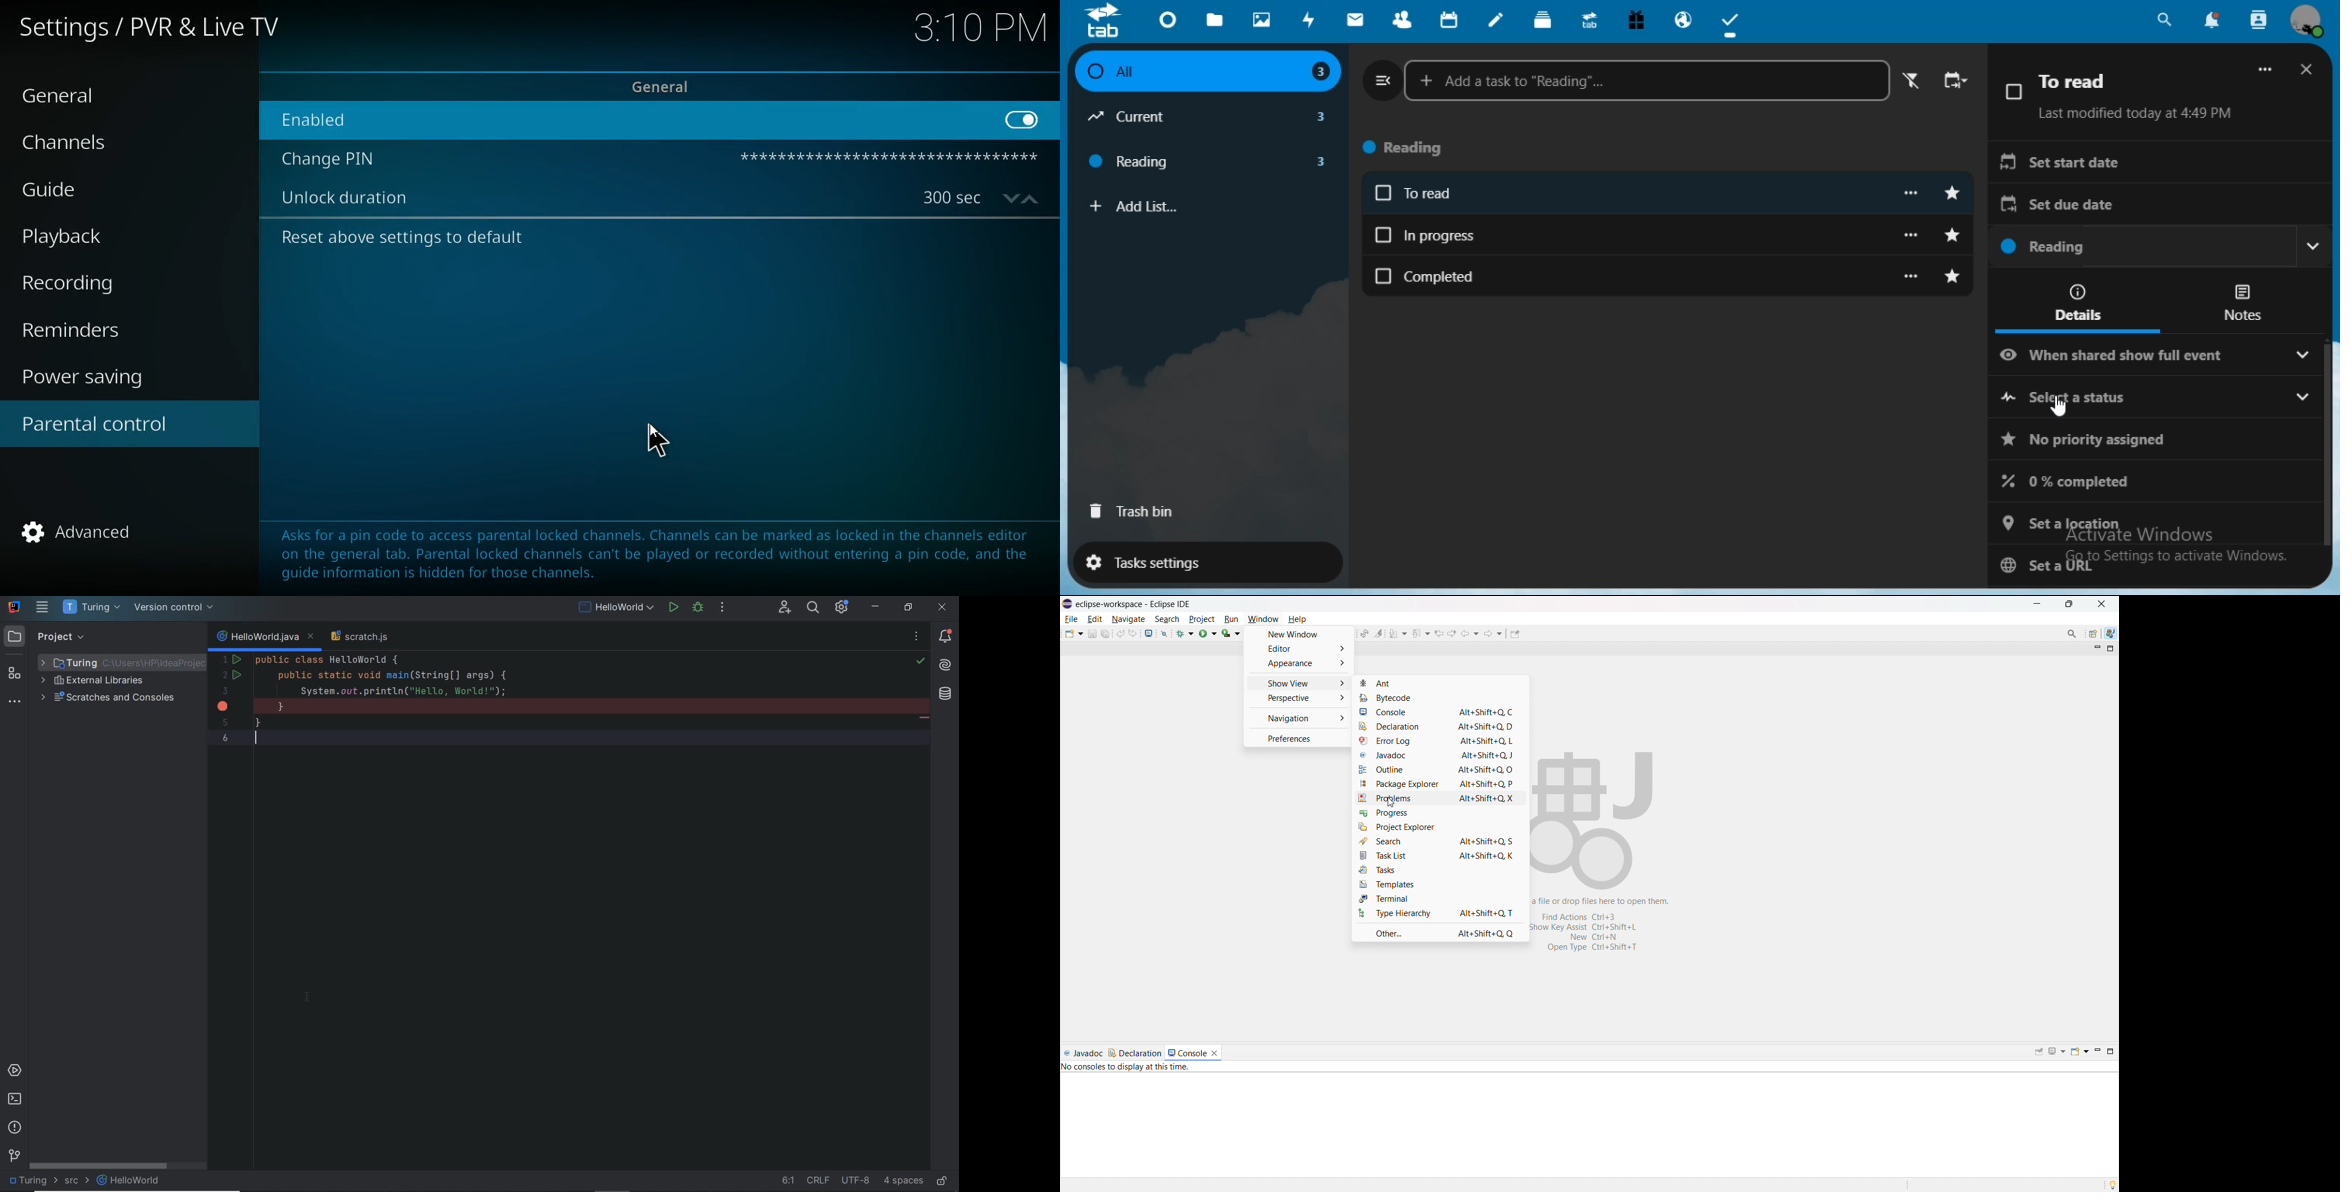 The height and width of the screenshot is (1204, 2352). Describe the element at coordinates (33, 1181) in the screenshot. I see `project name` at that location.